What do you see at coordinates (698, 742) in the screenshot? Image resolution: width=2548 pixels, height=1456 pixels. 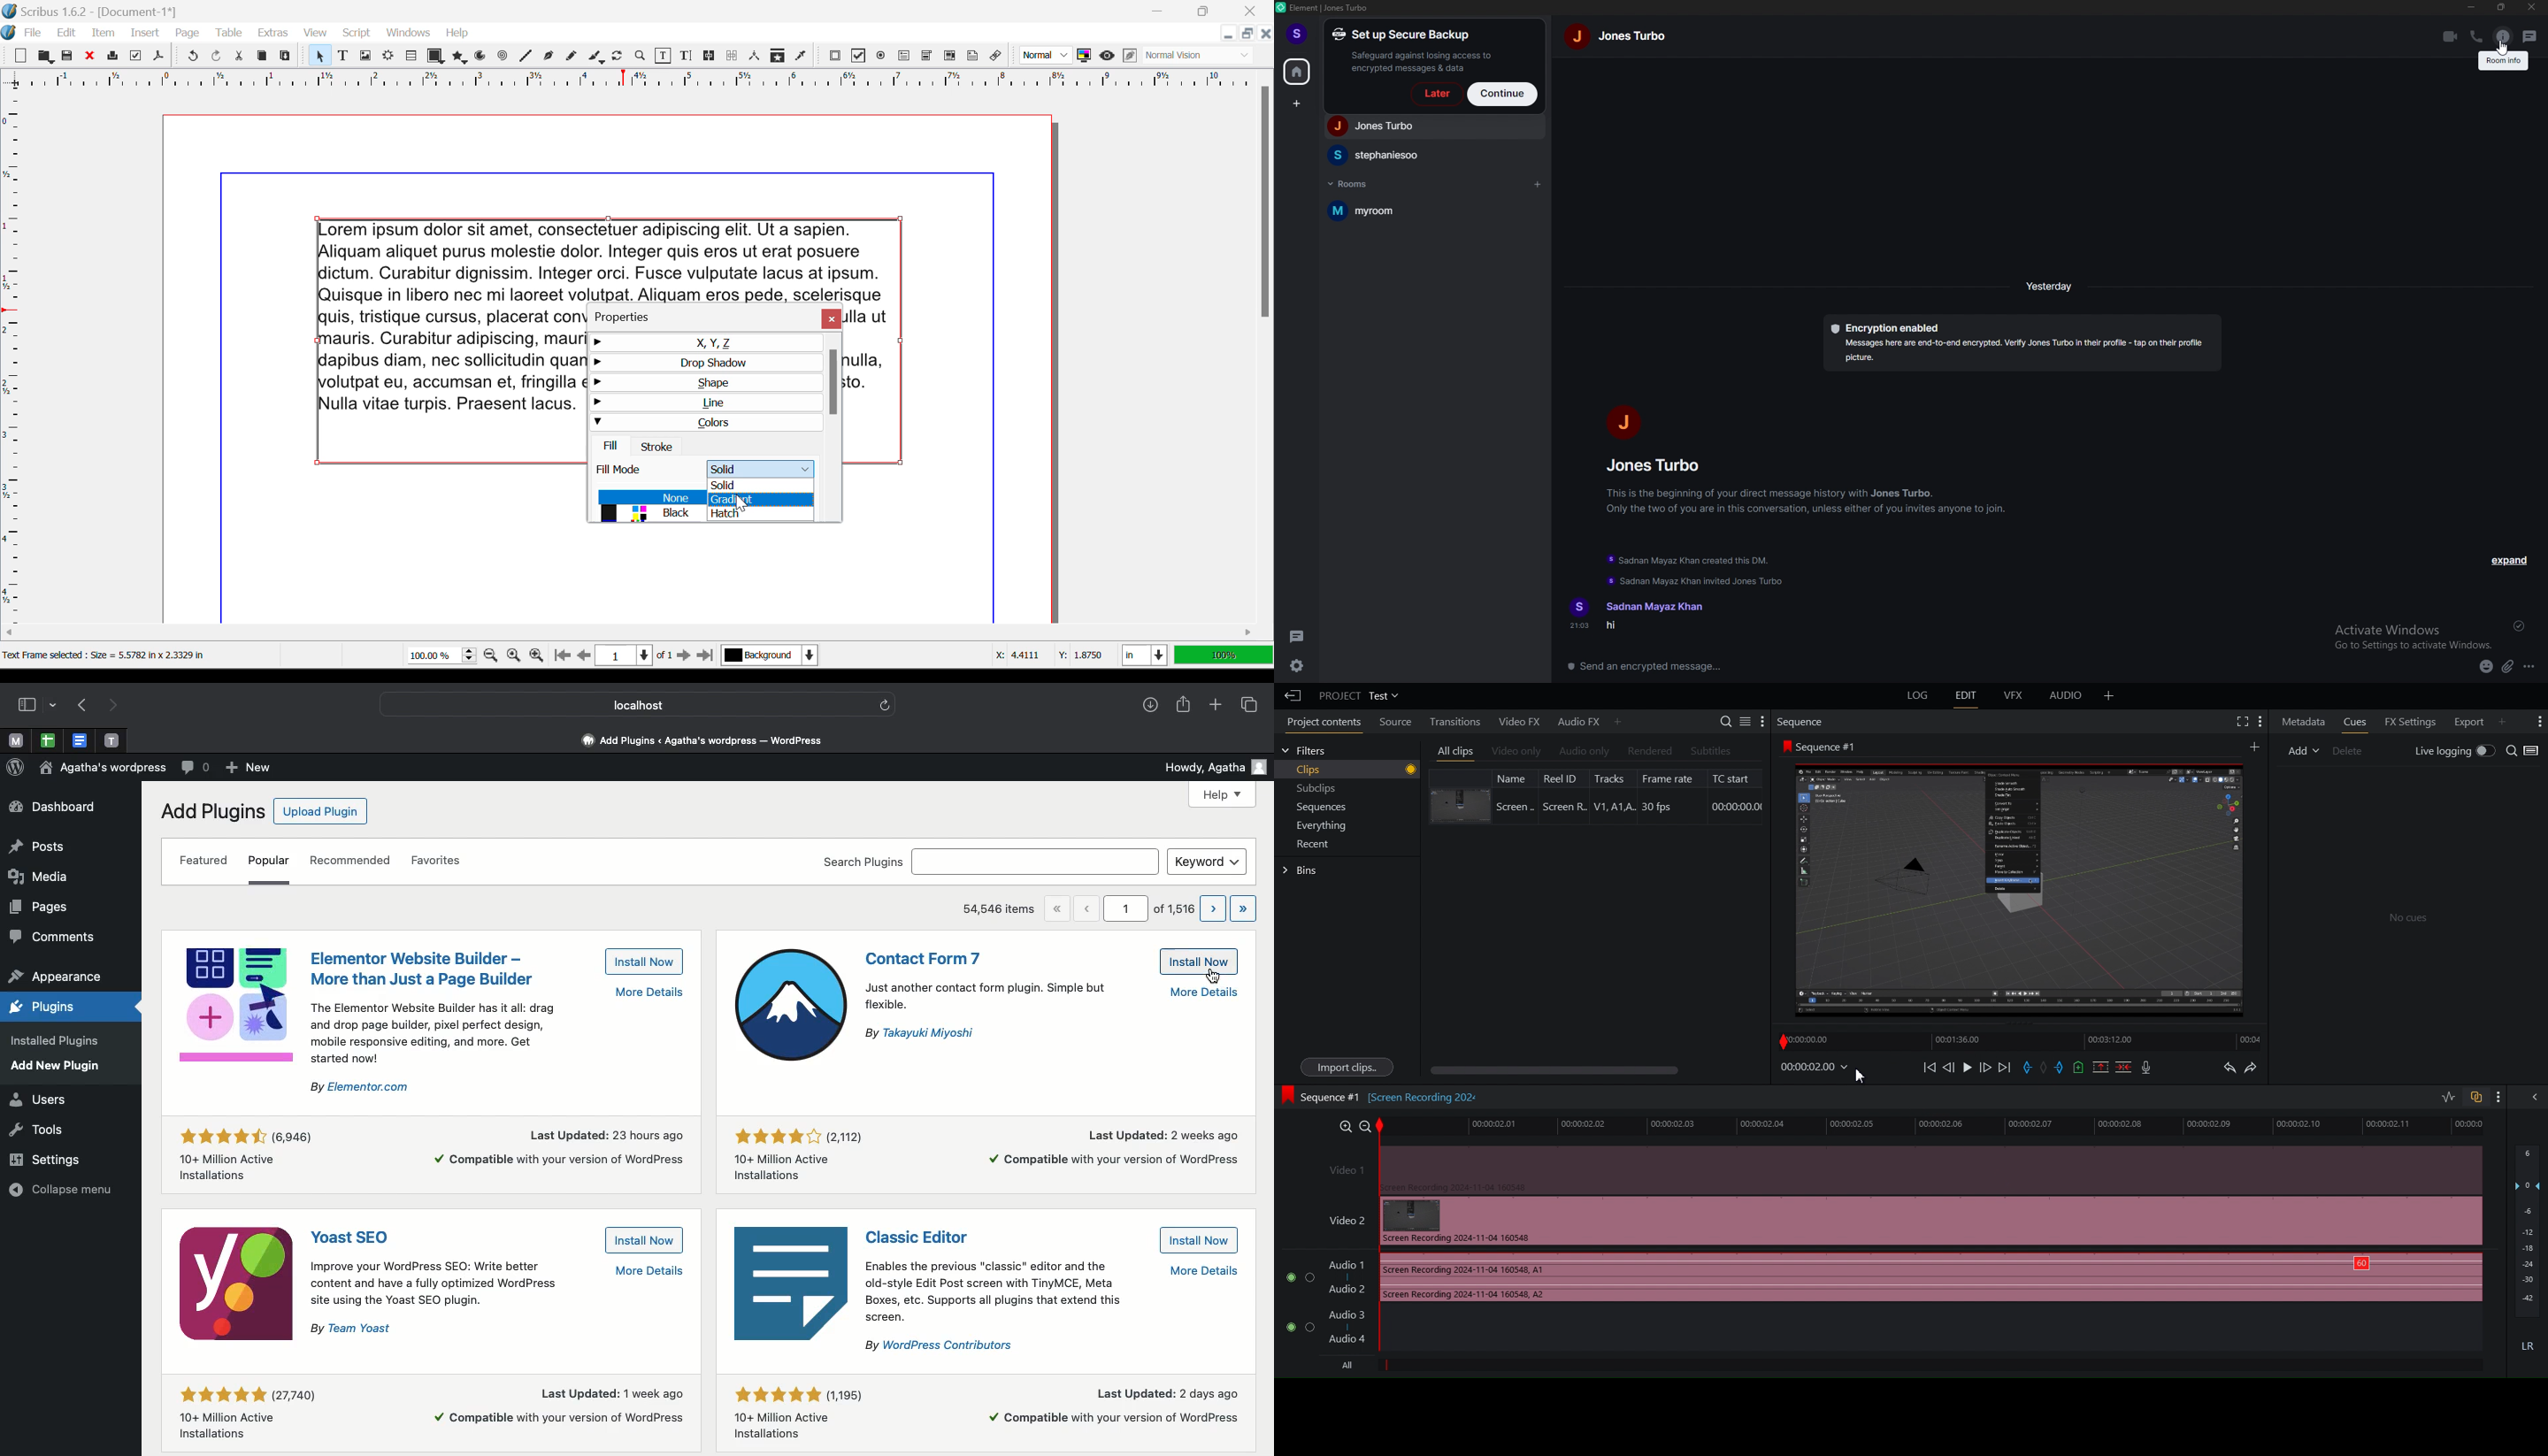 I see `Dashboard` at bounding box center [698, 742].